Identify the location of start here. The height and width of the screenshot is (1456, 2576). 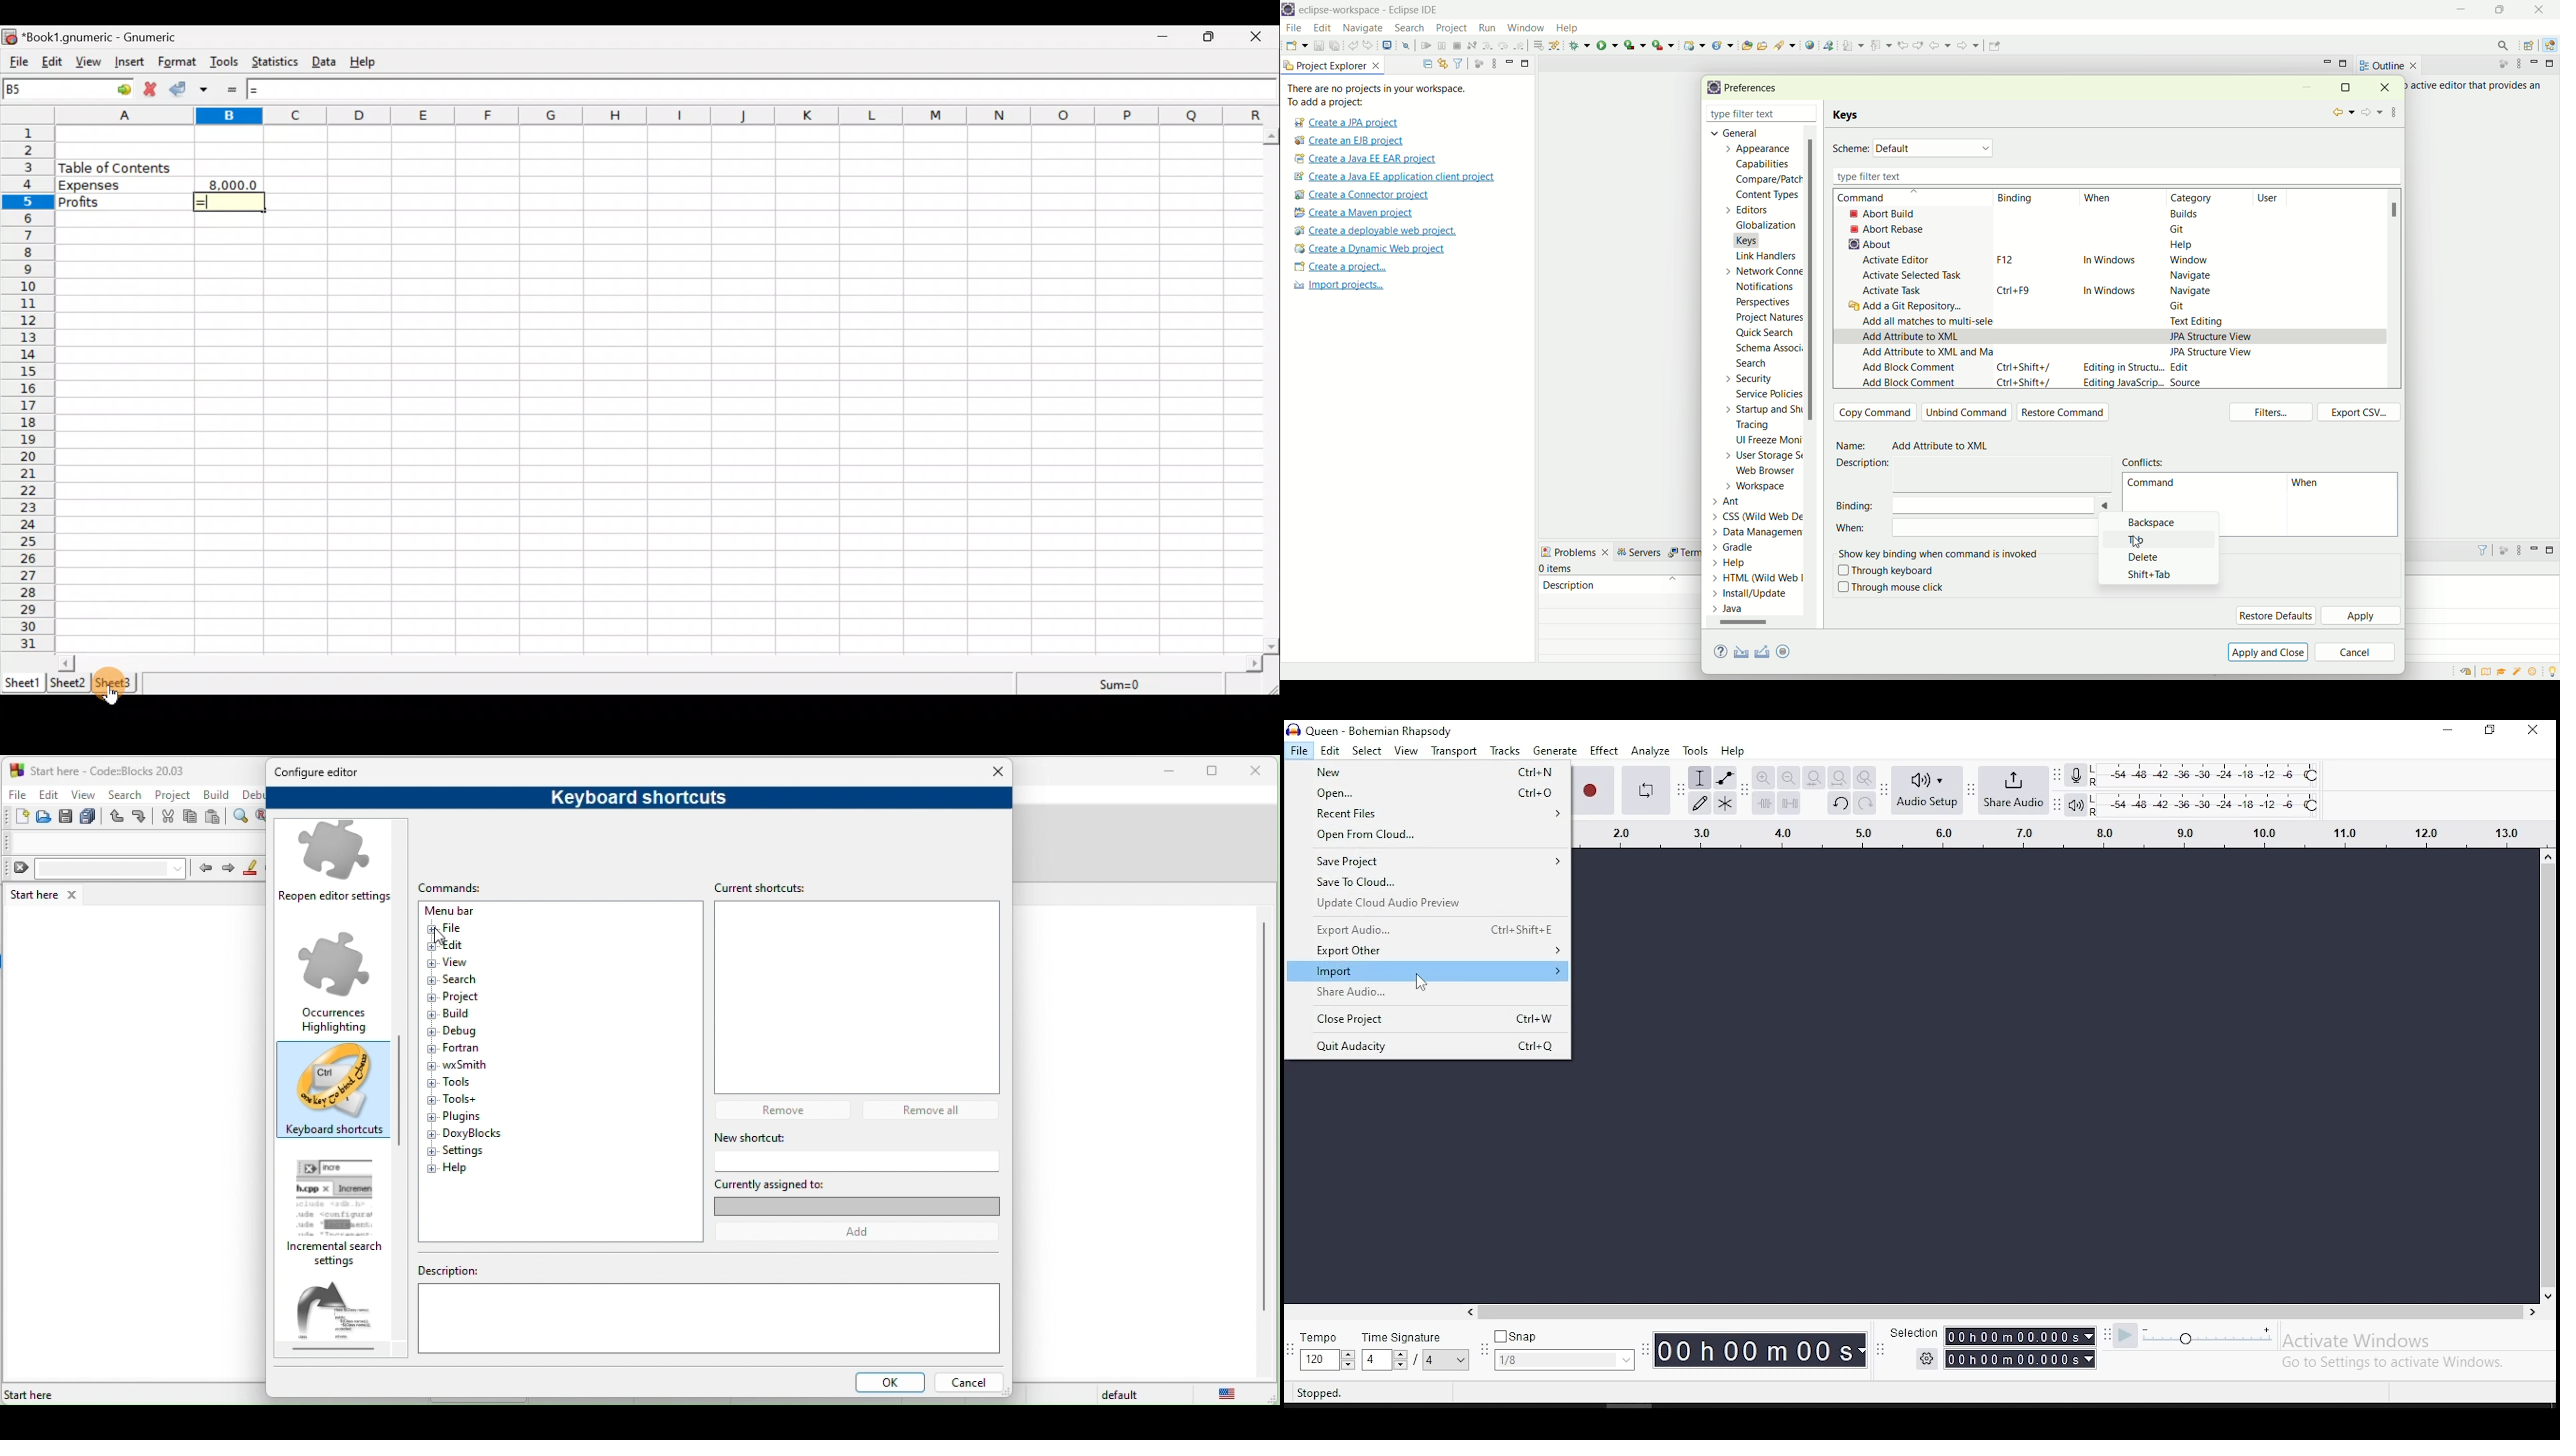
(47, 894).